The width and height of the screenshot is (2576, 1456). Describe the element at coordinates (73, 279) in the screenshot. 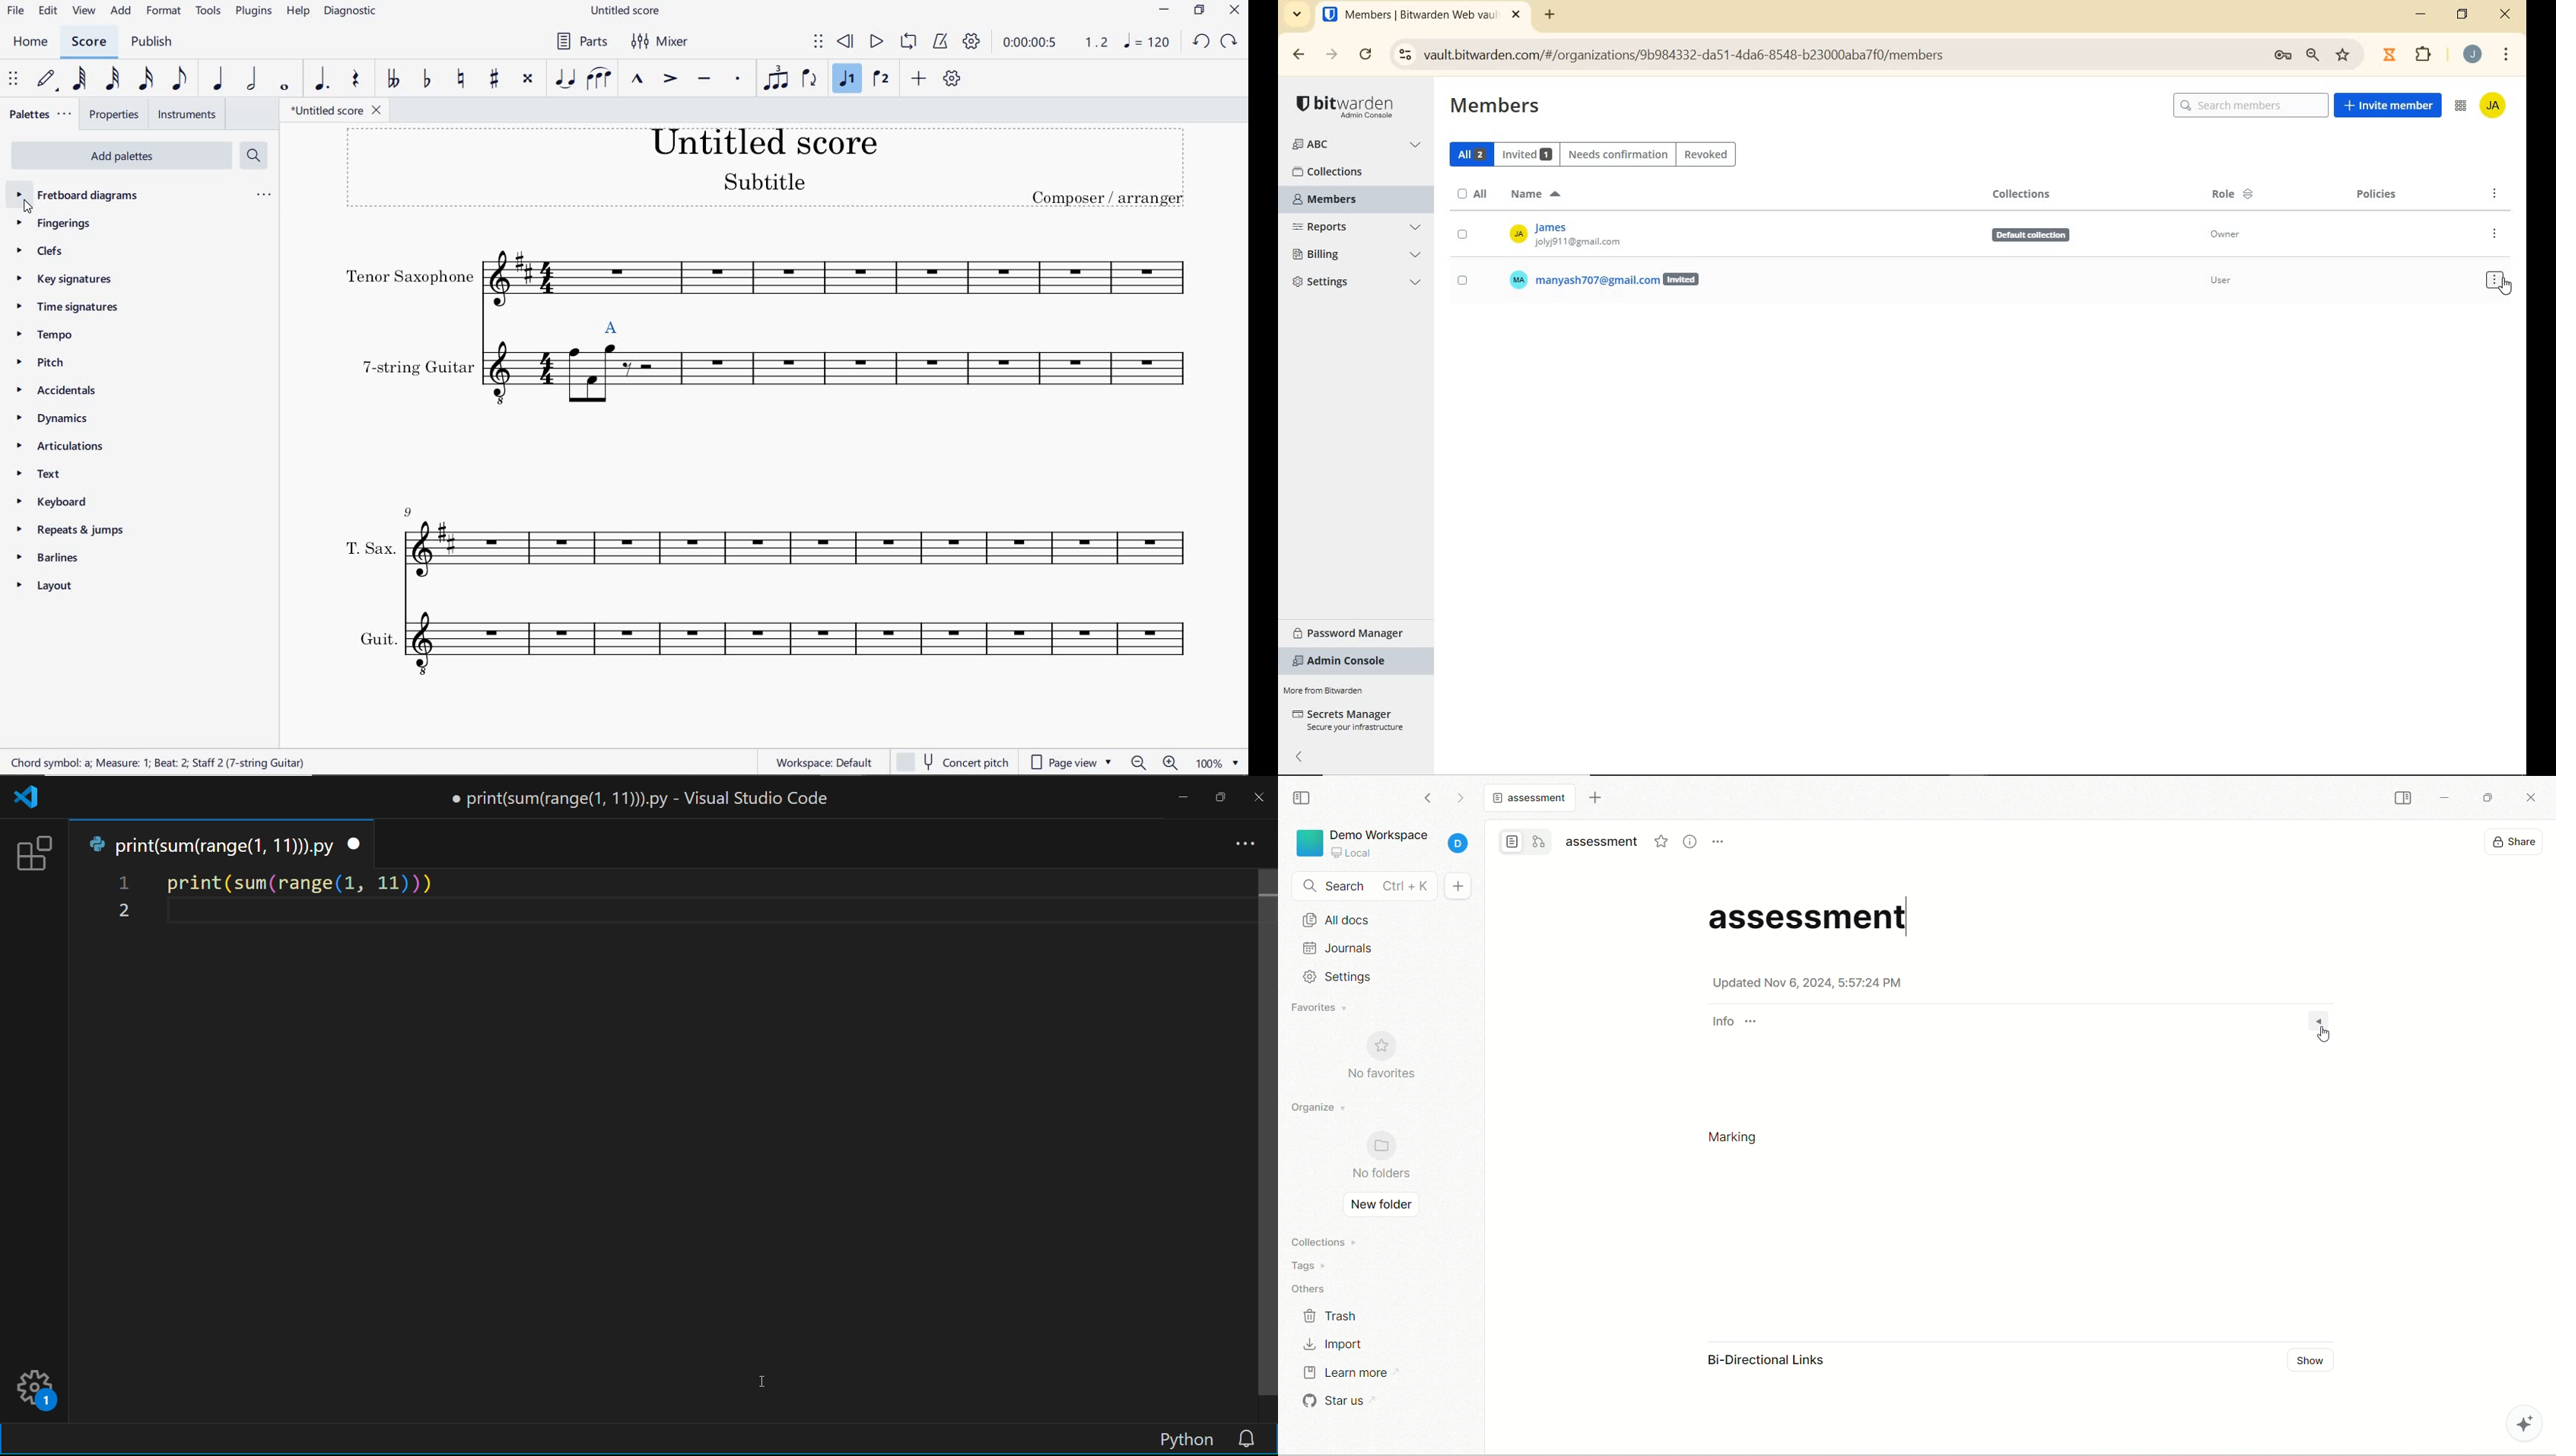

I see `KEY SIGNATURES` at that location.